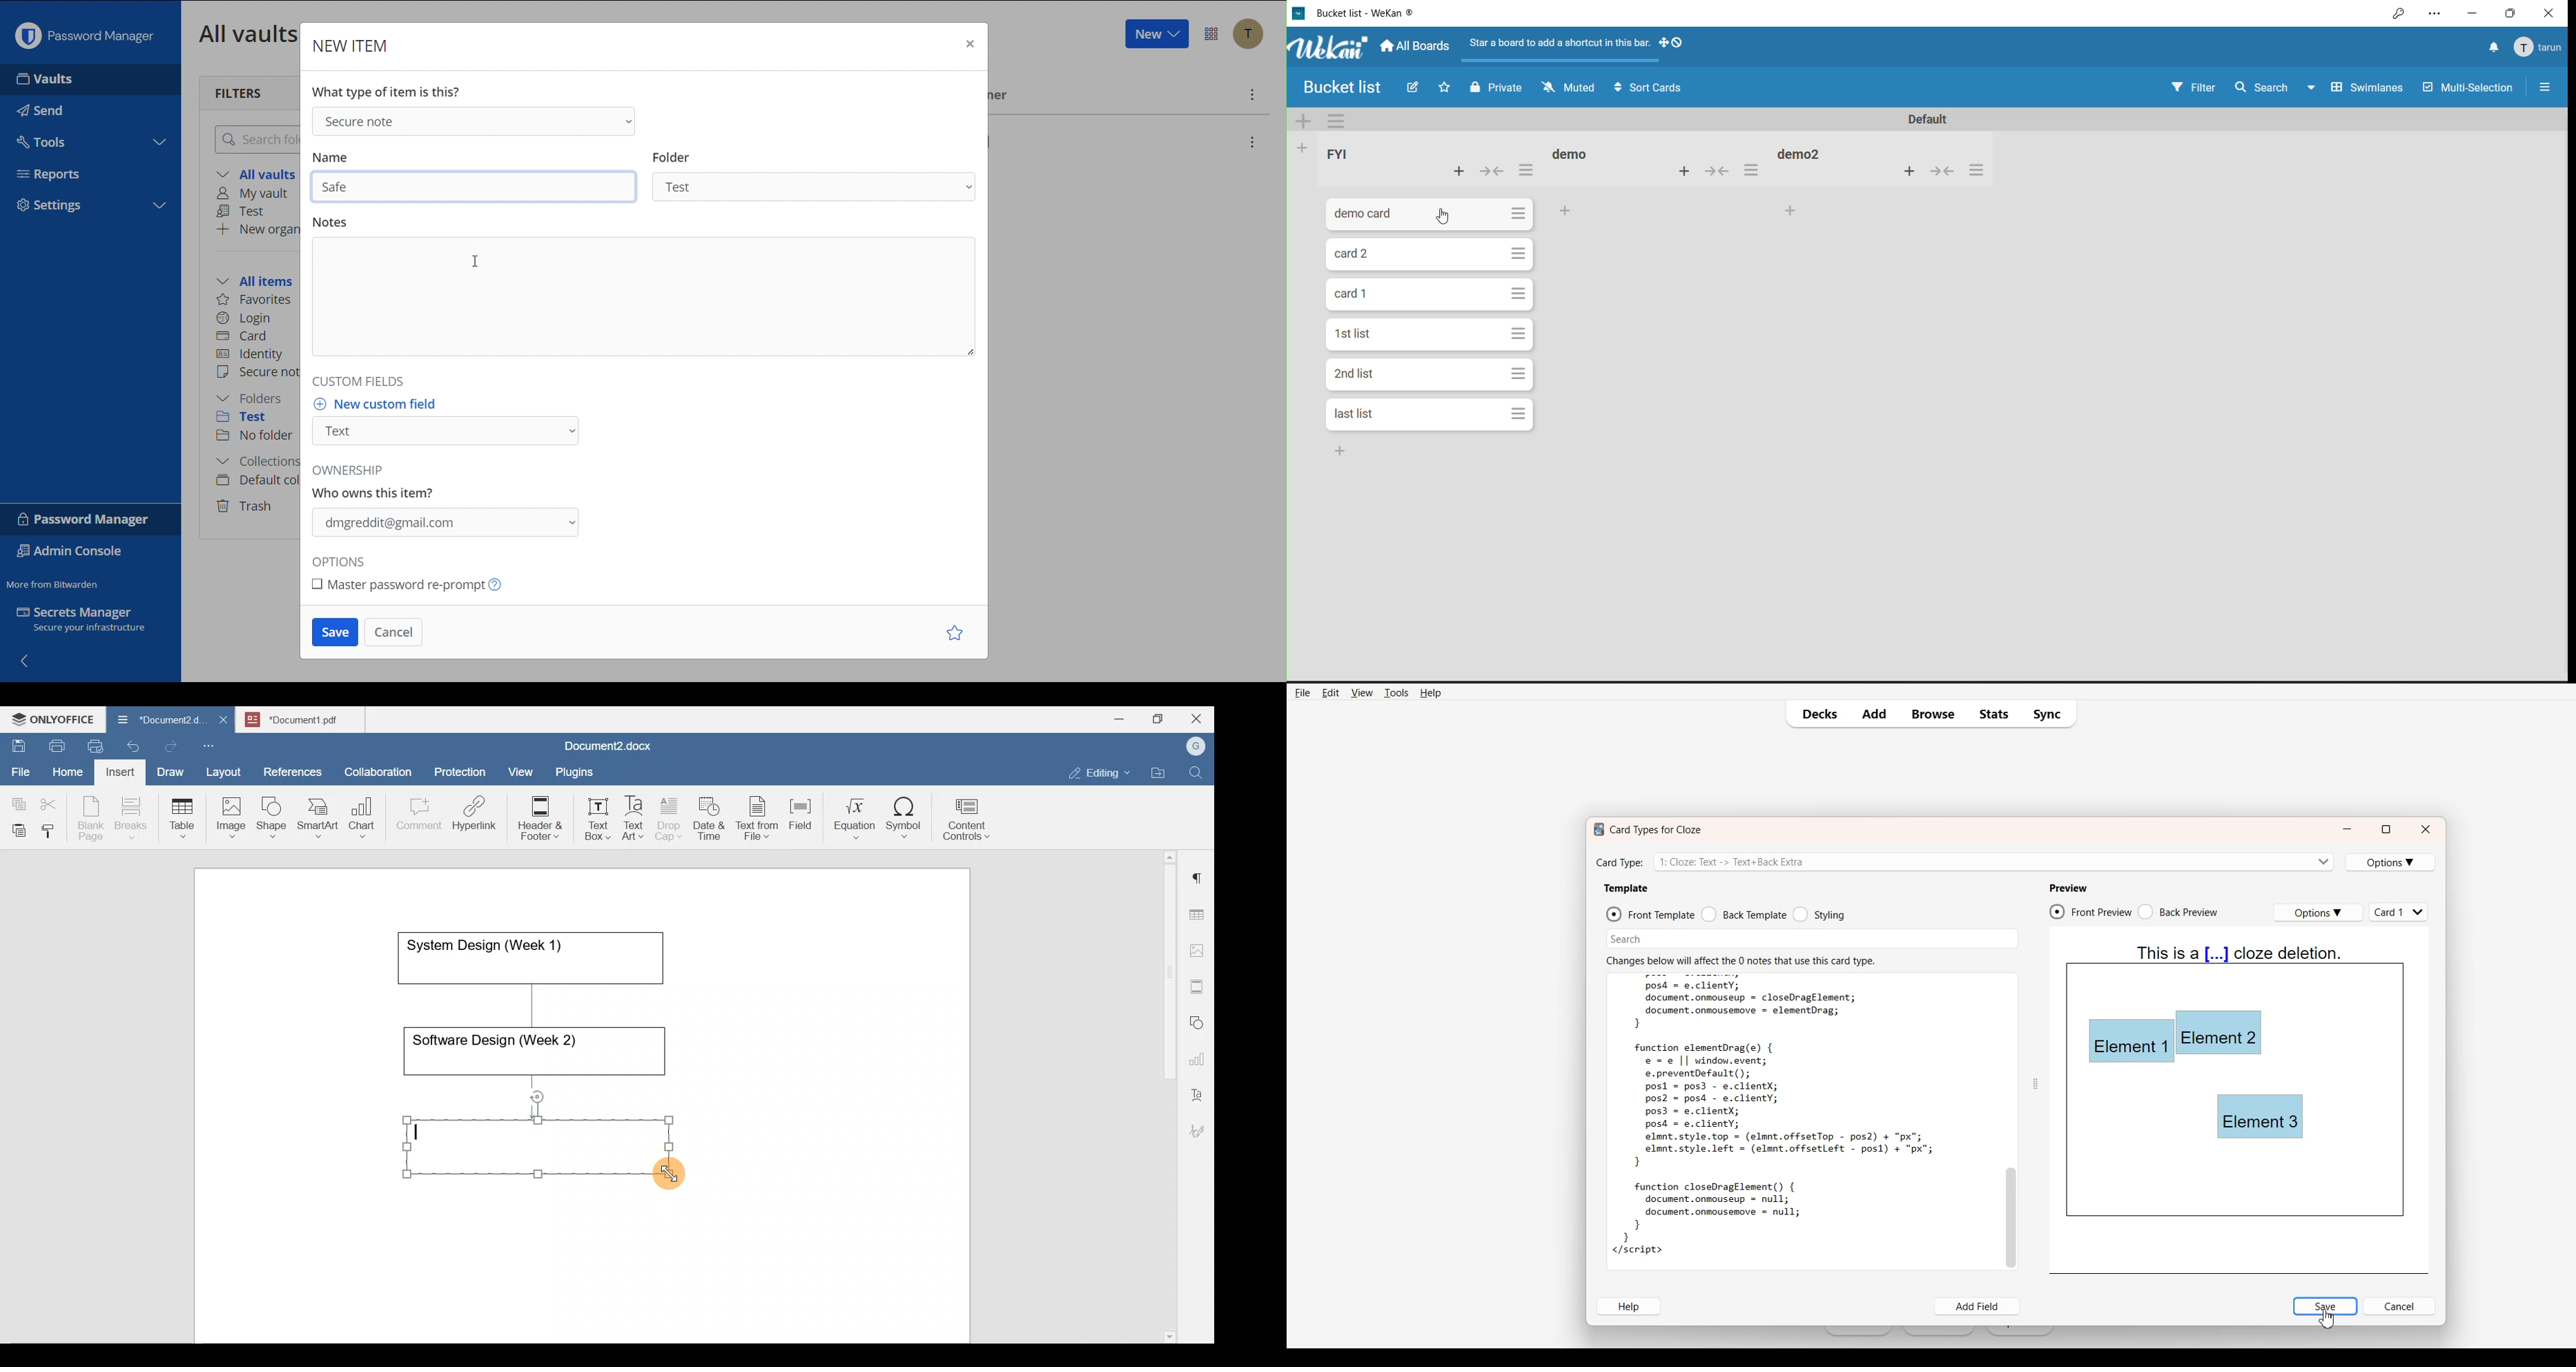 This screenshot has height=1372, width=2576. Describe the element at coordinates (2180, 912) in the screenshot. I see `Back Preview` at that location.